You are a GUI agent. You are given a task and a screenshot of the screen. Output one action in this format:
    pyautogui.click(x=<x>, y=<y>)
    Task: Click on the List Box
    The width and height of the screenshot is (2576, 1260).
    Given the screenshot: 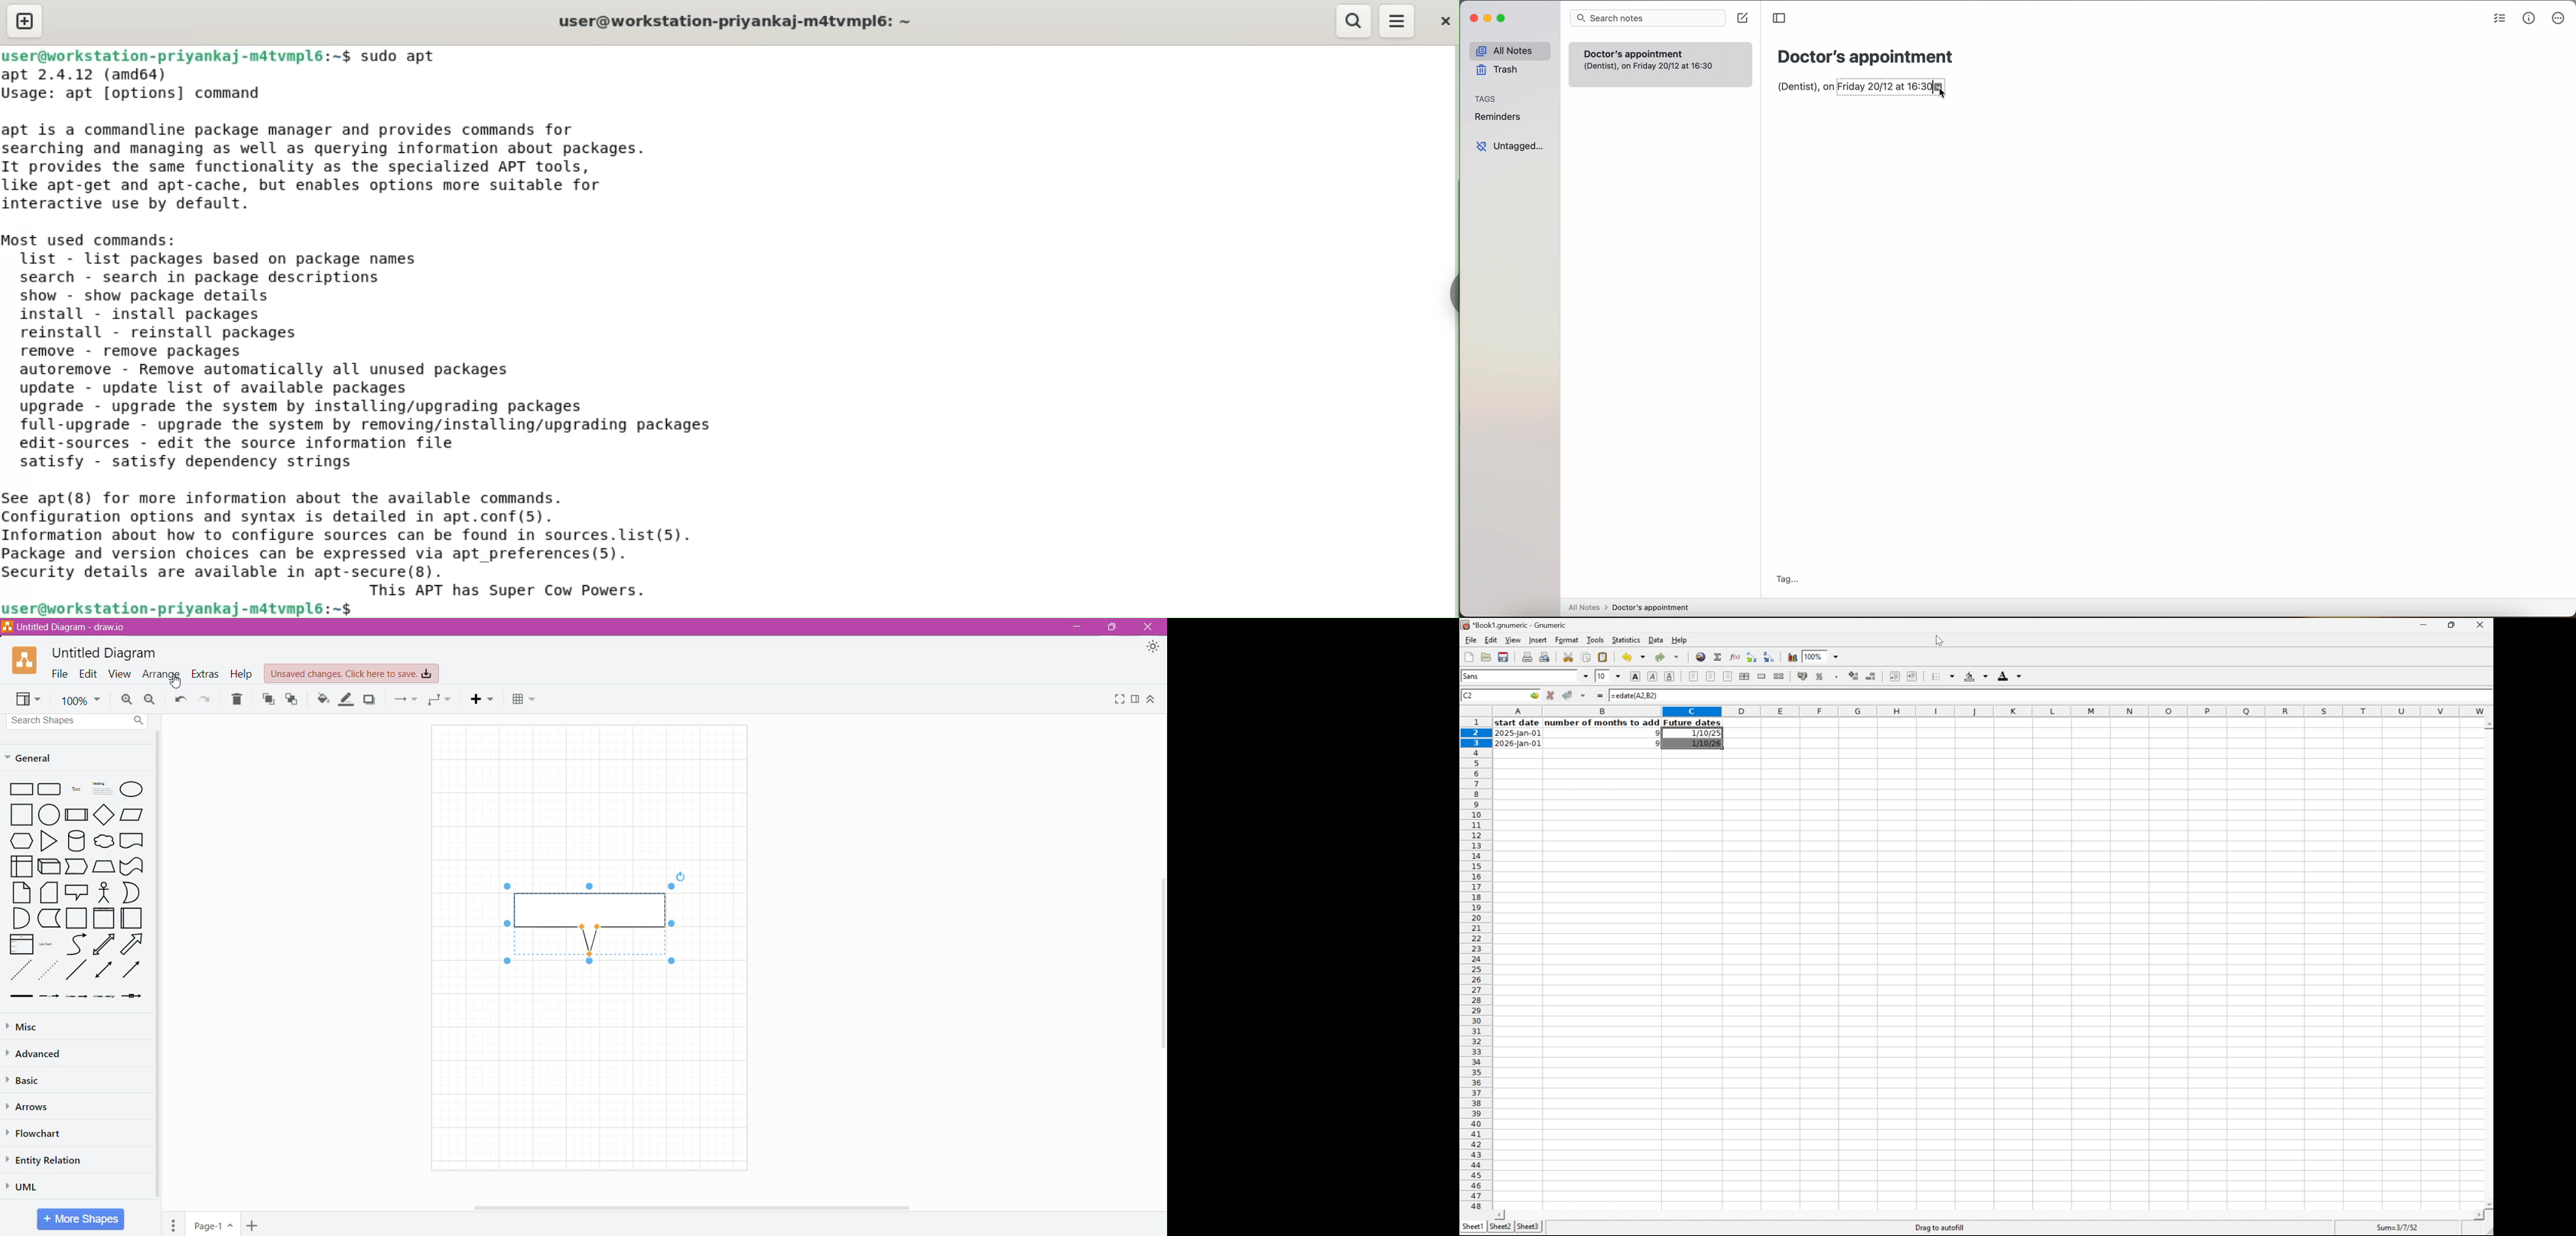 What is the action you would take?
    pyautogui.click(x=21, y=944)
    